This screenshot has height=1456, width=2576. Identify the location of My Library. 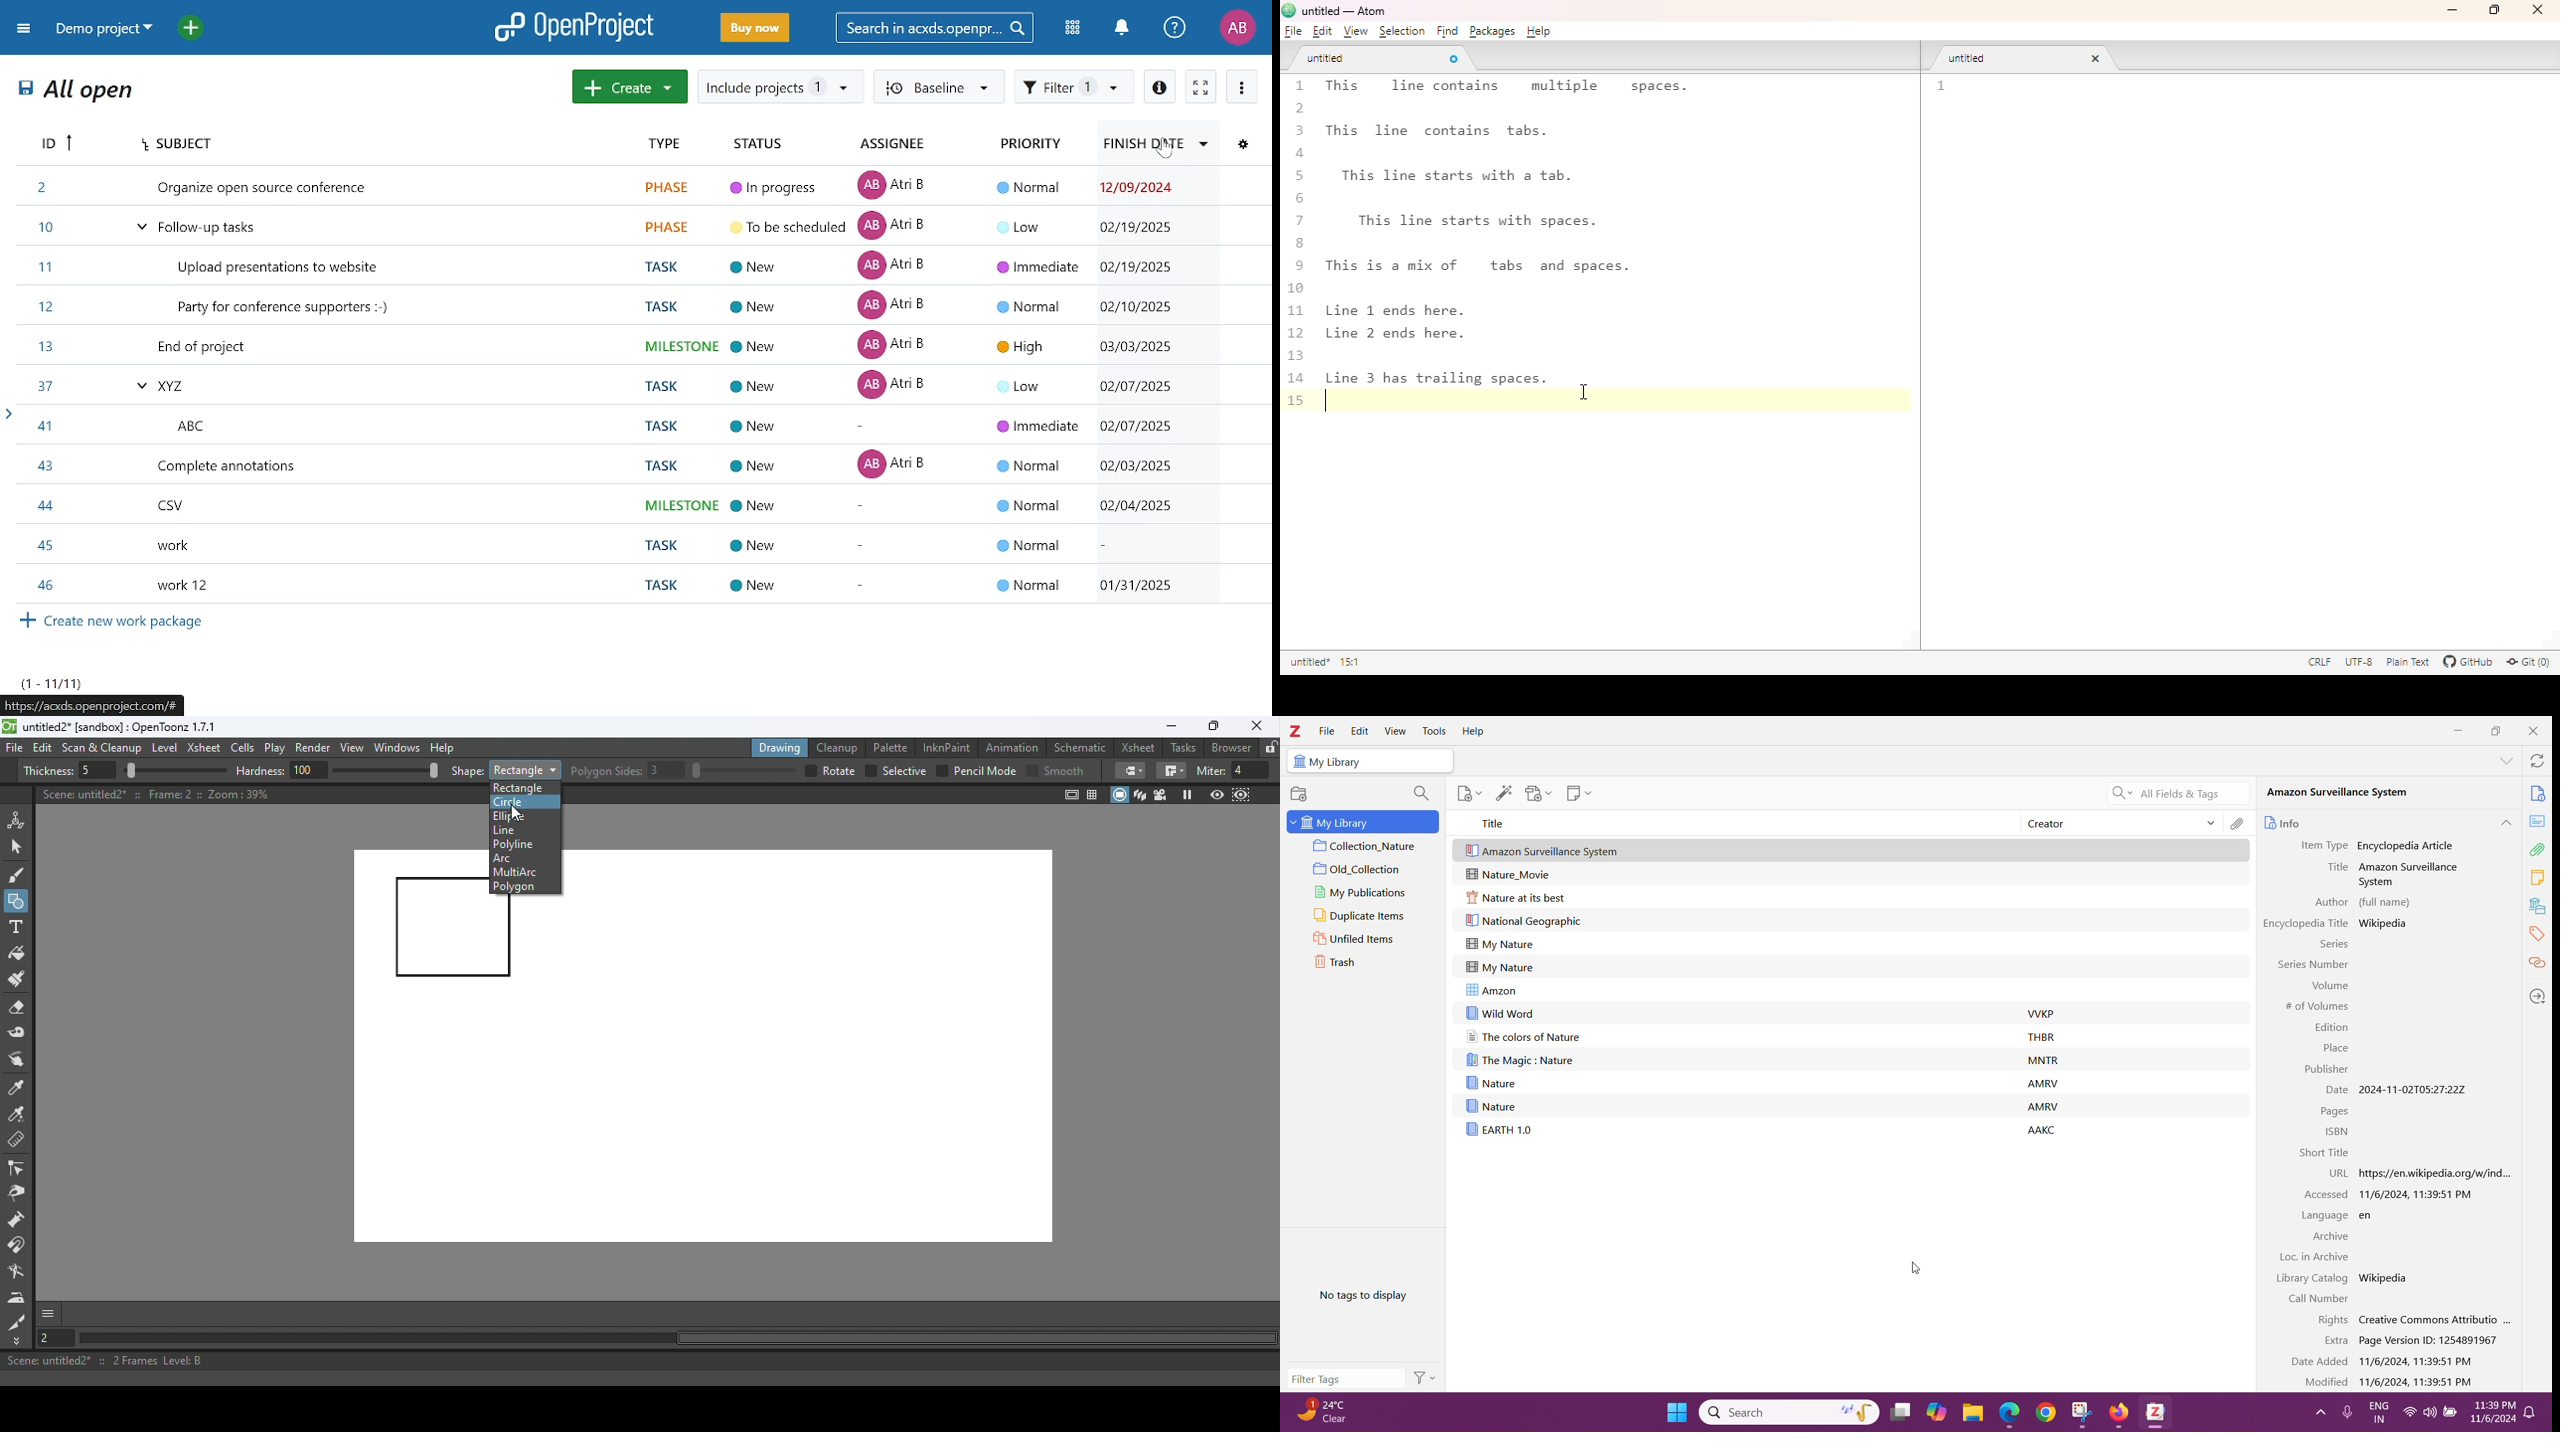
(1369, 822).